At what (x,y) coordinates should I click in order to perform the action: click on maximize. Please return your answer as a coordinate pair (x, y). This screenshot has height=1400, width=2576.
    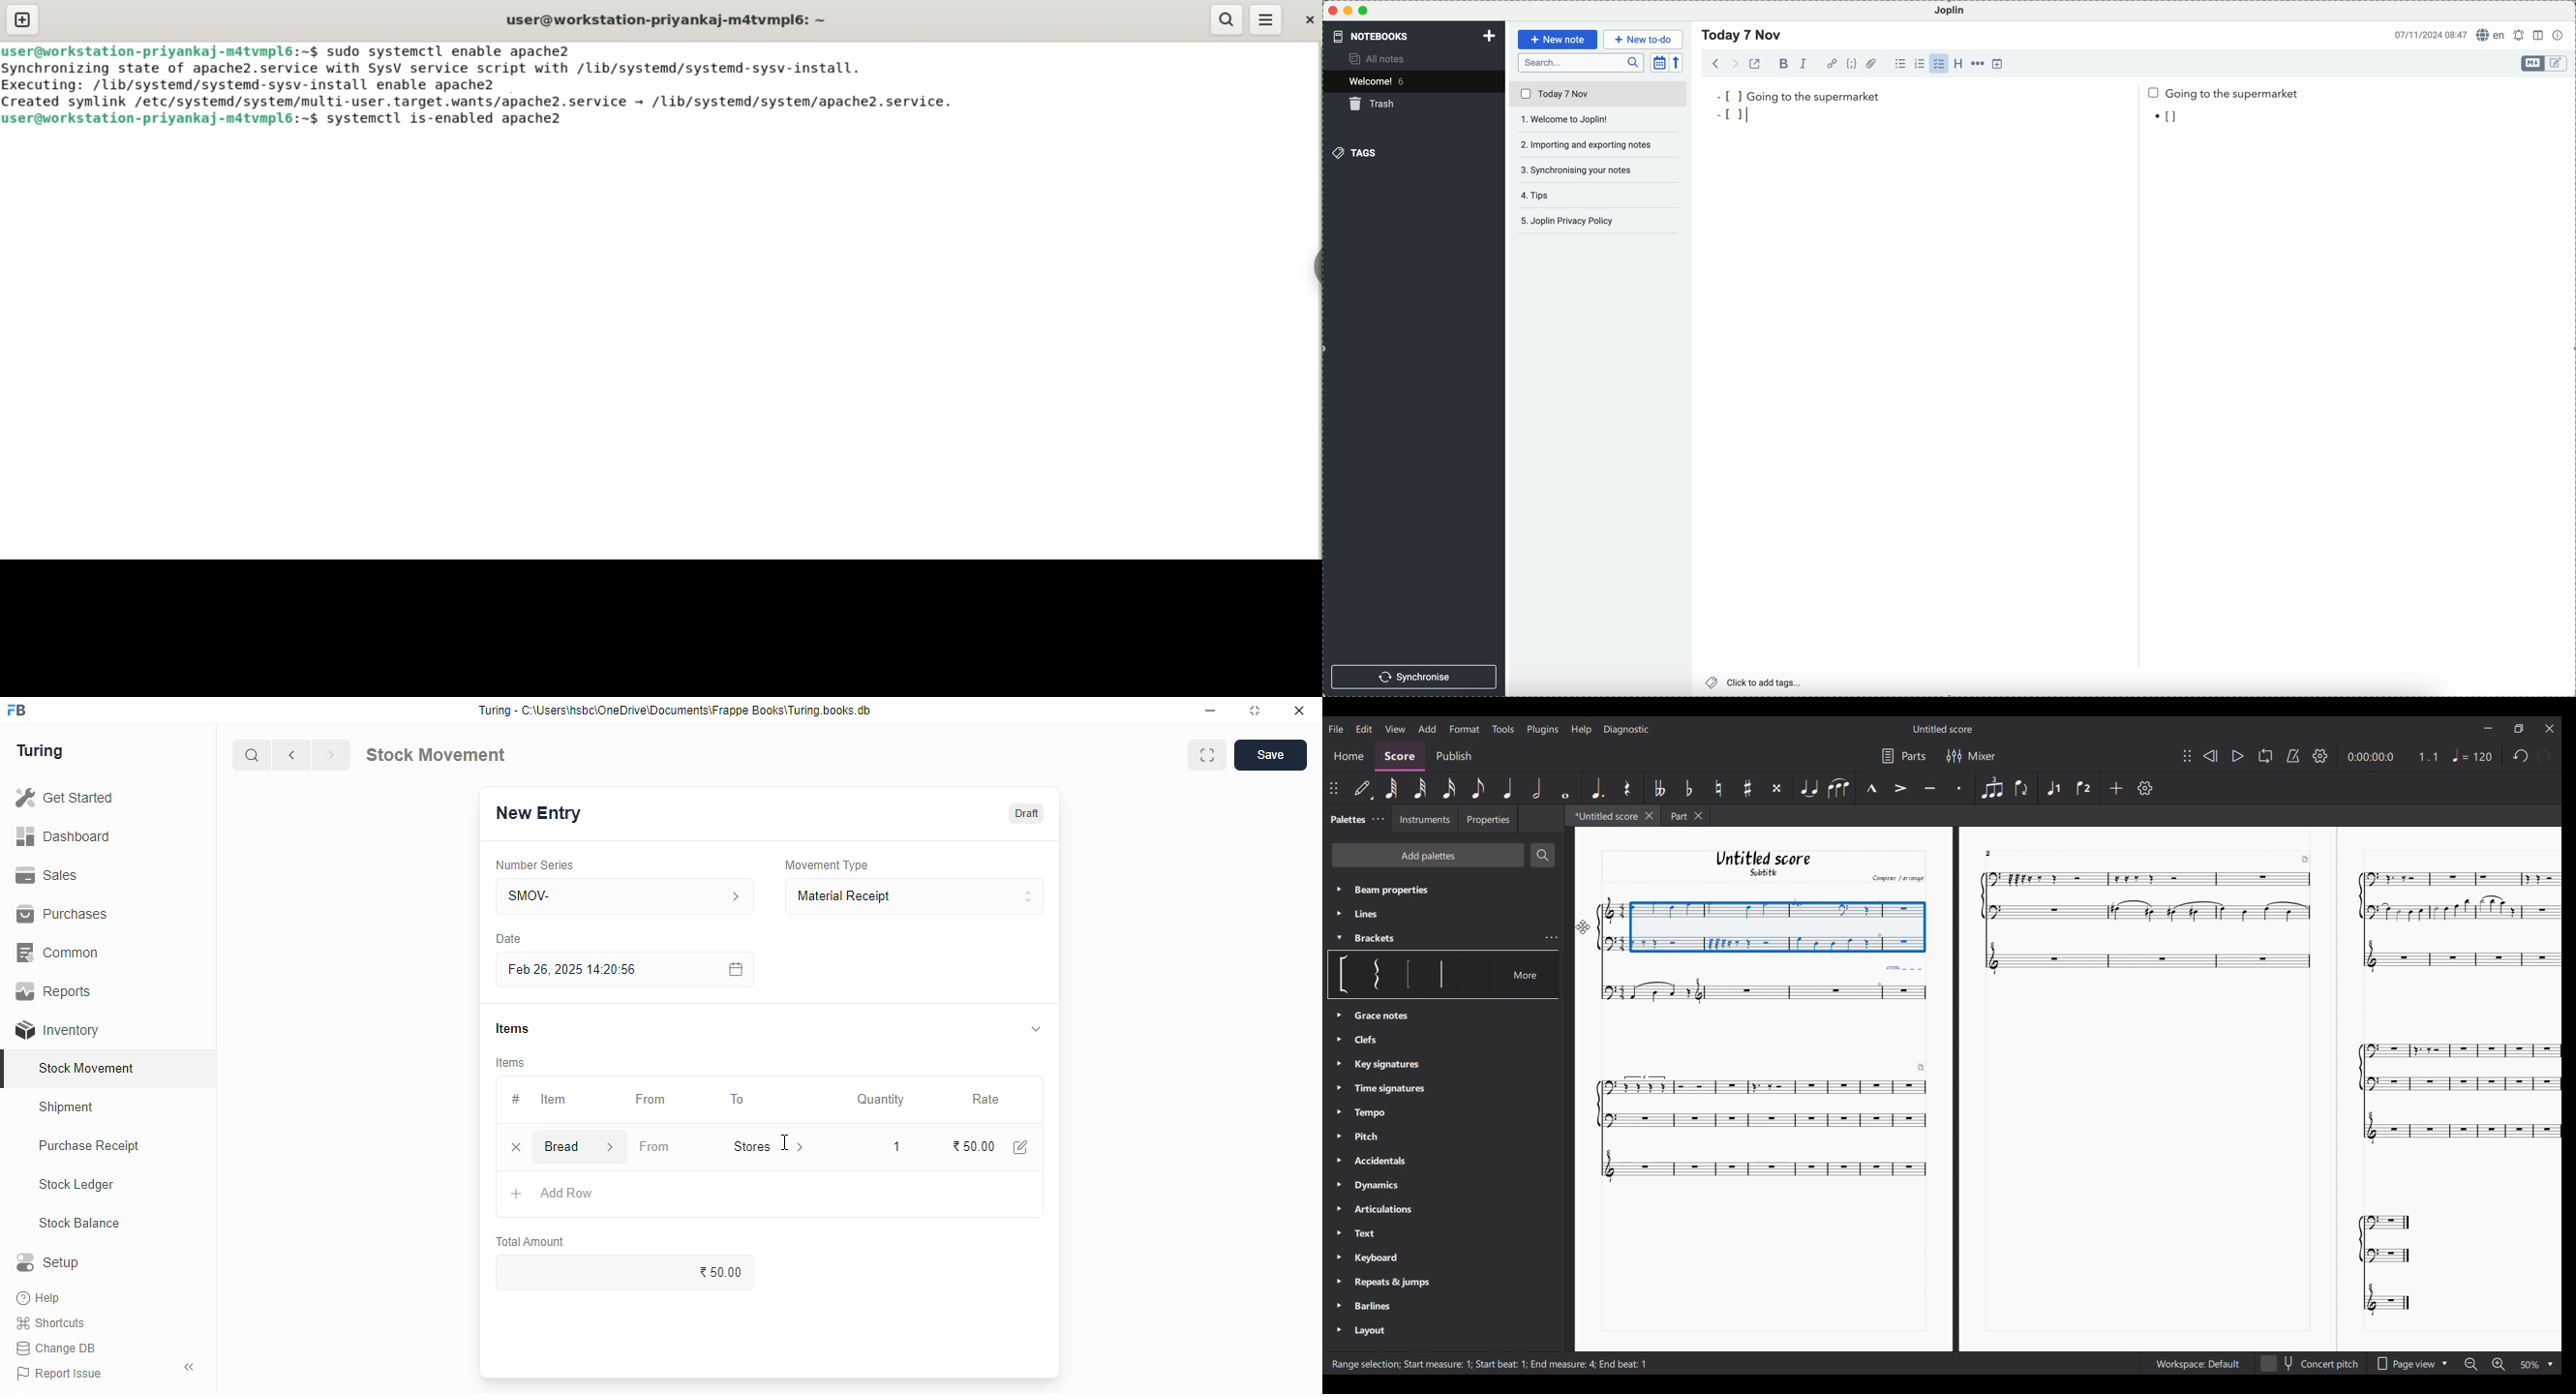
    Looking at the image, I should click on (1363, 10).